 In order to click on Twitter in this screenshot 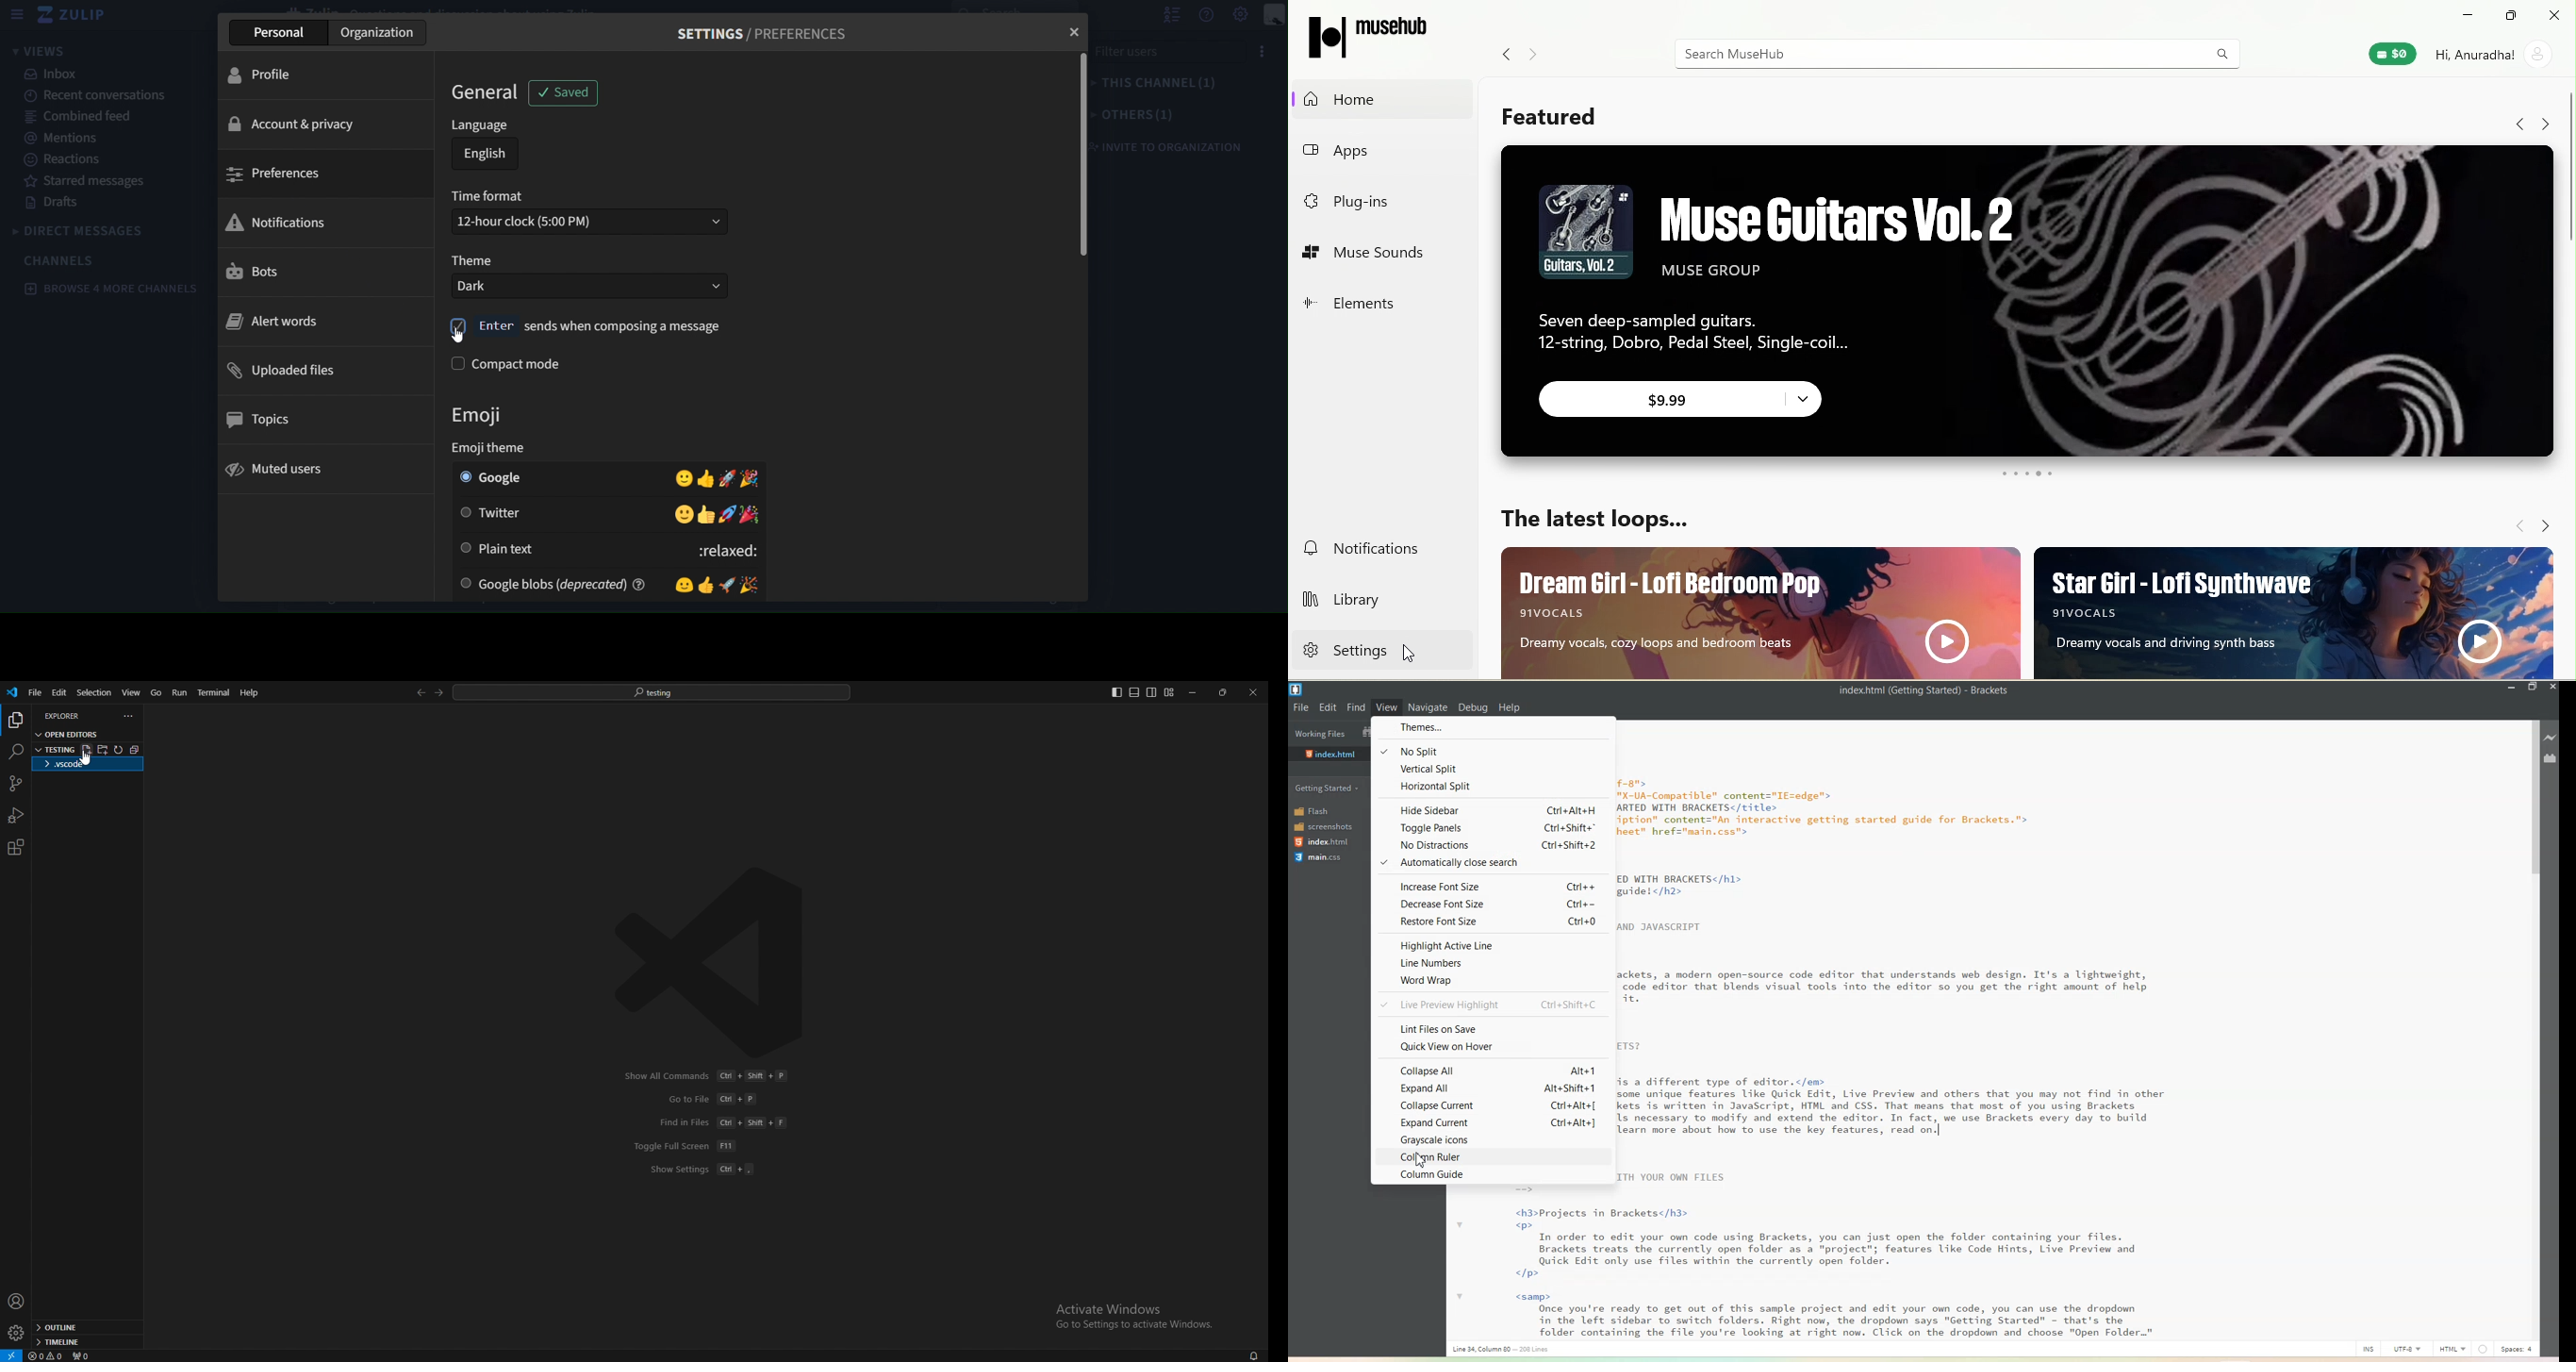, I will do `click(571, 514)`.